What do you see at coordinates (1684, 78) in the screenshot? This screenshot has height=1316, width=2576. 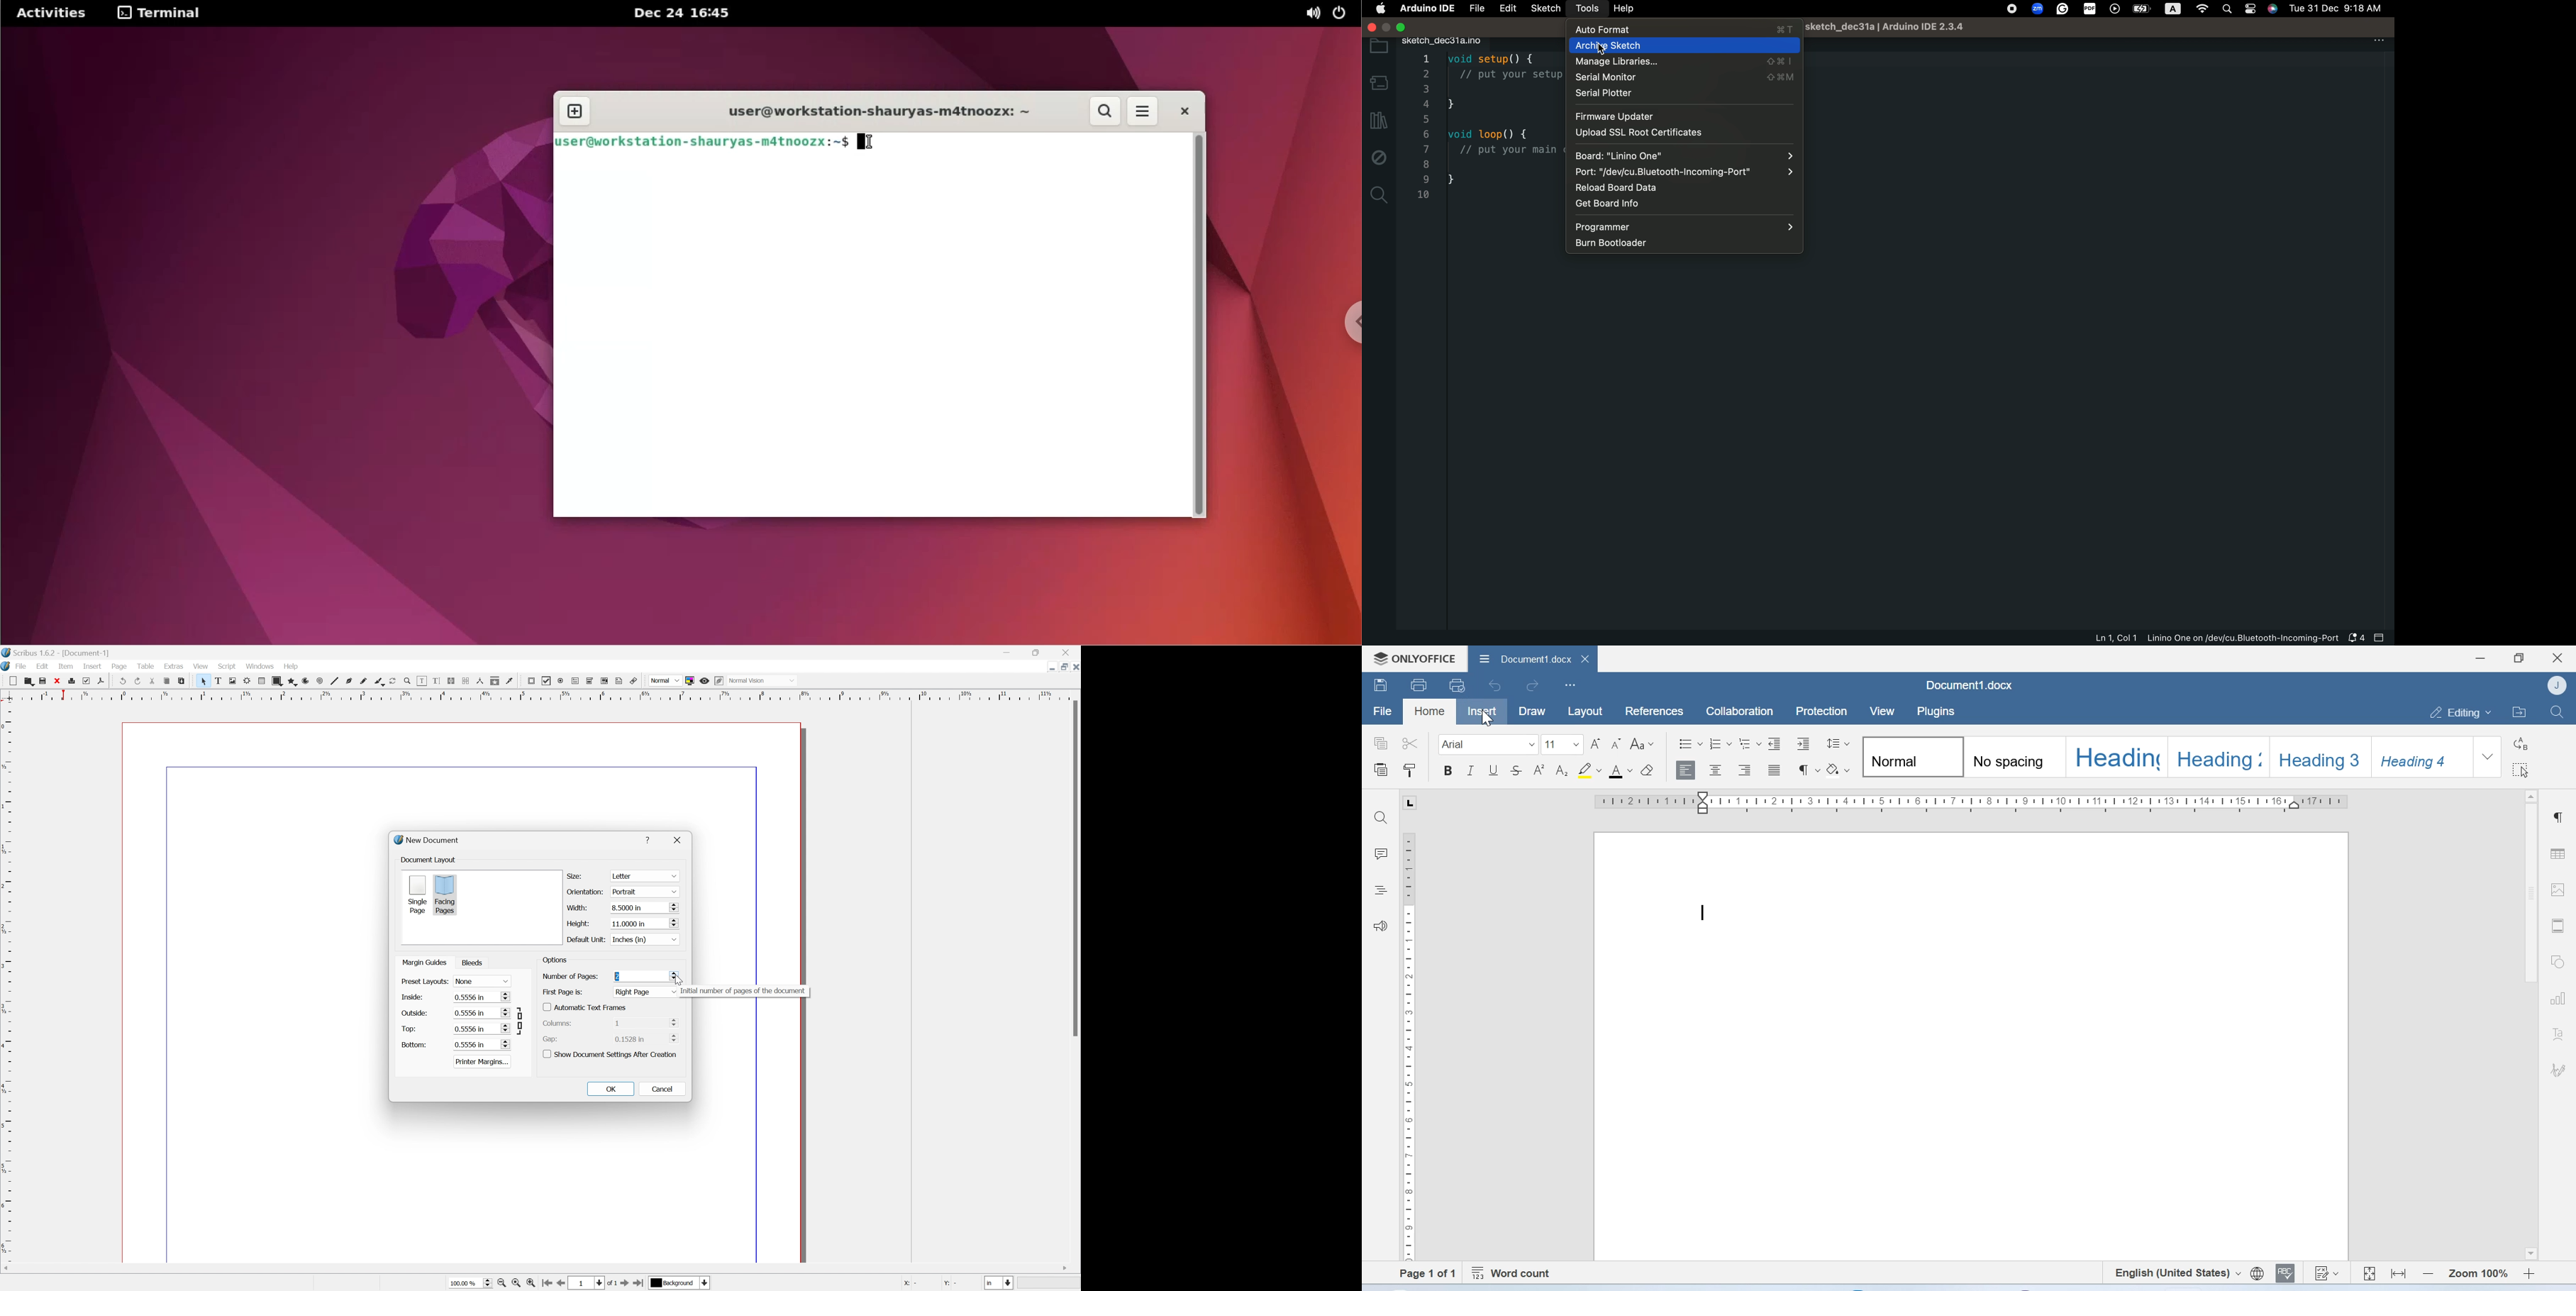 I see `serial monitor` at bounding box center [1684, 78].